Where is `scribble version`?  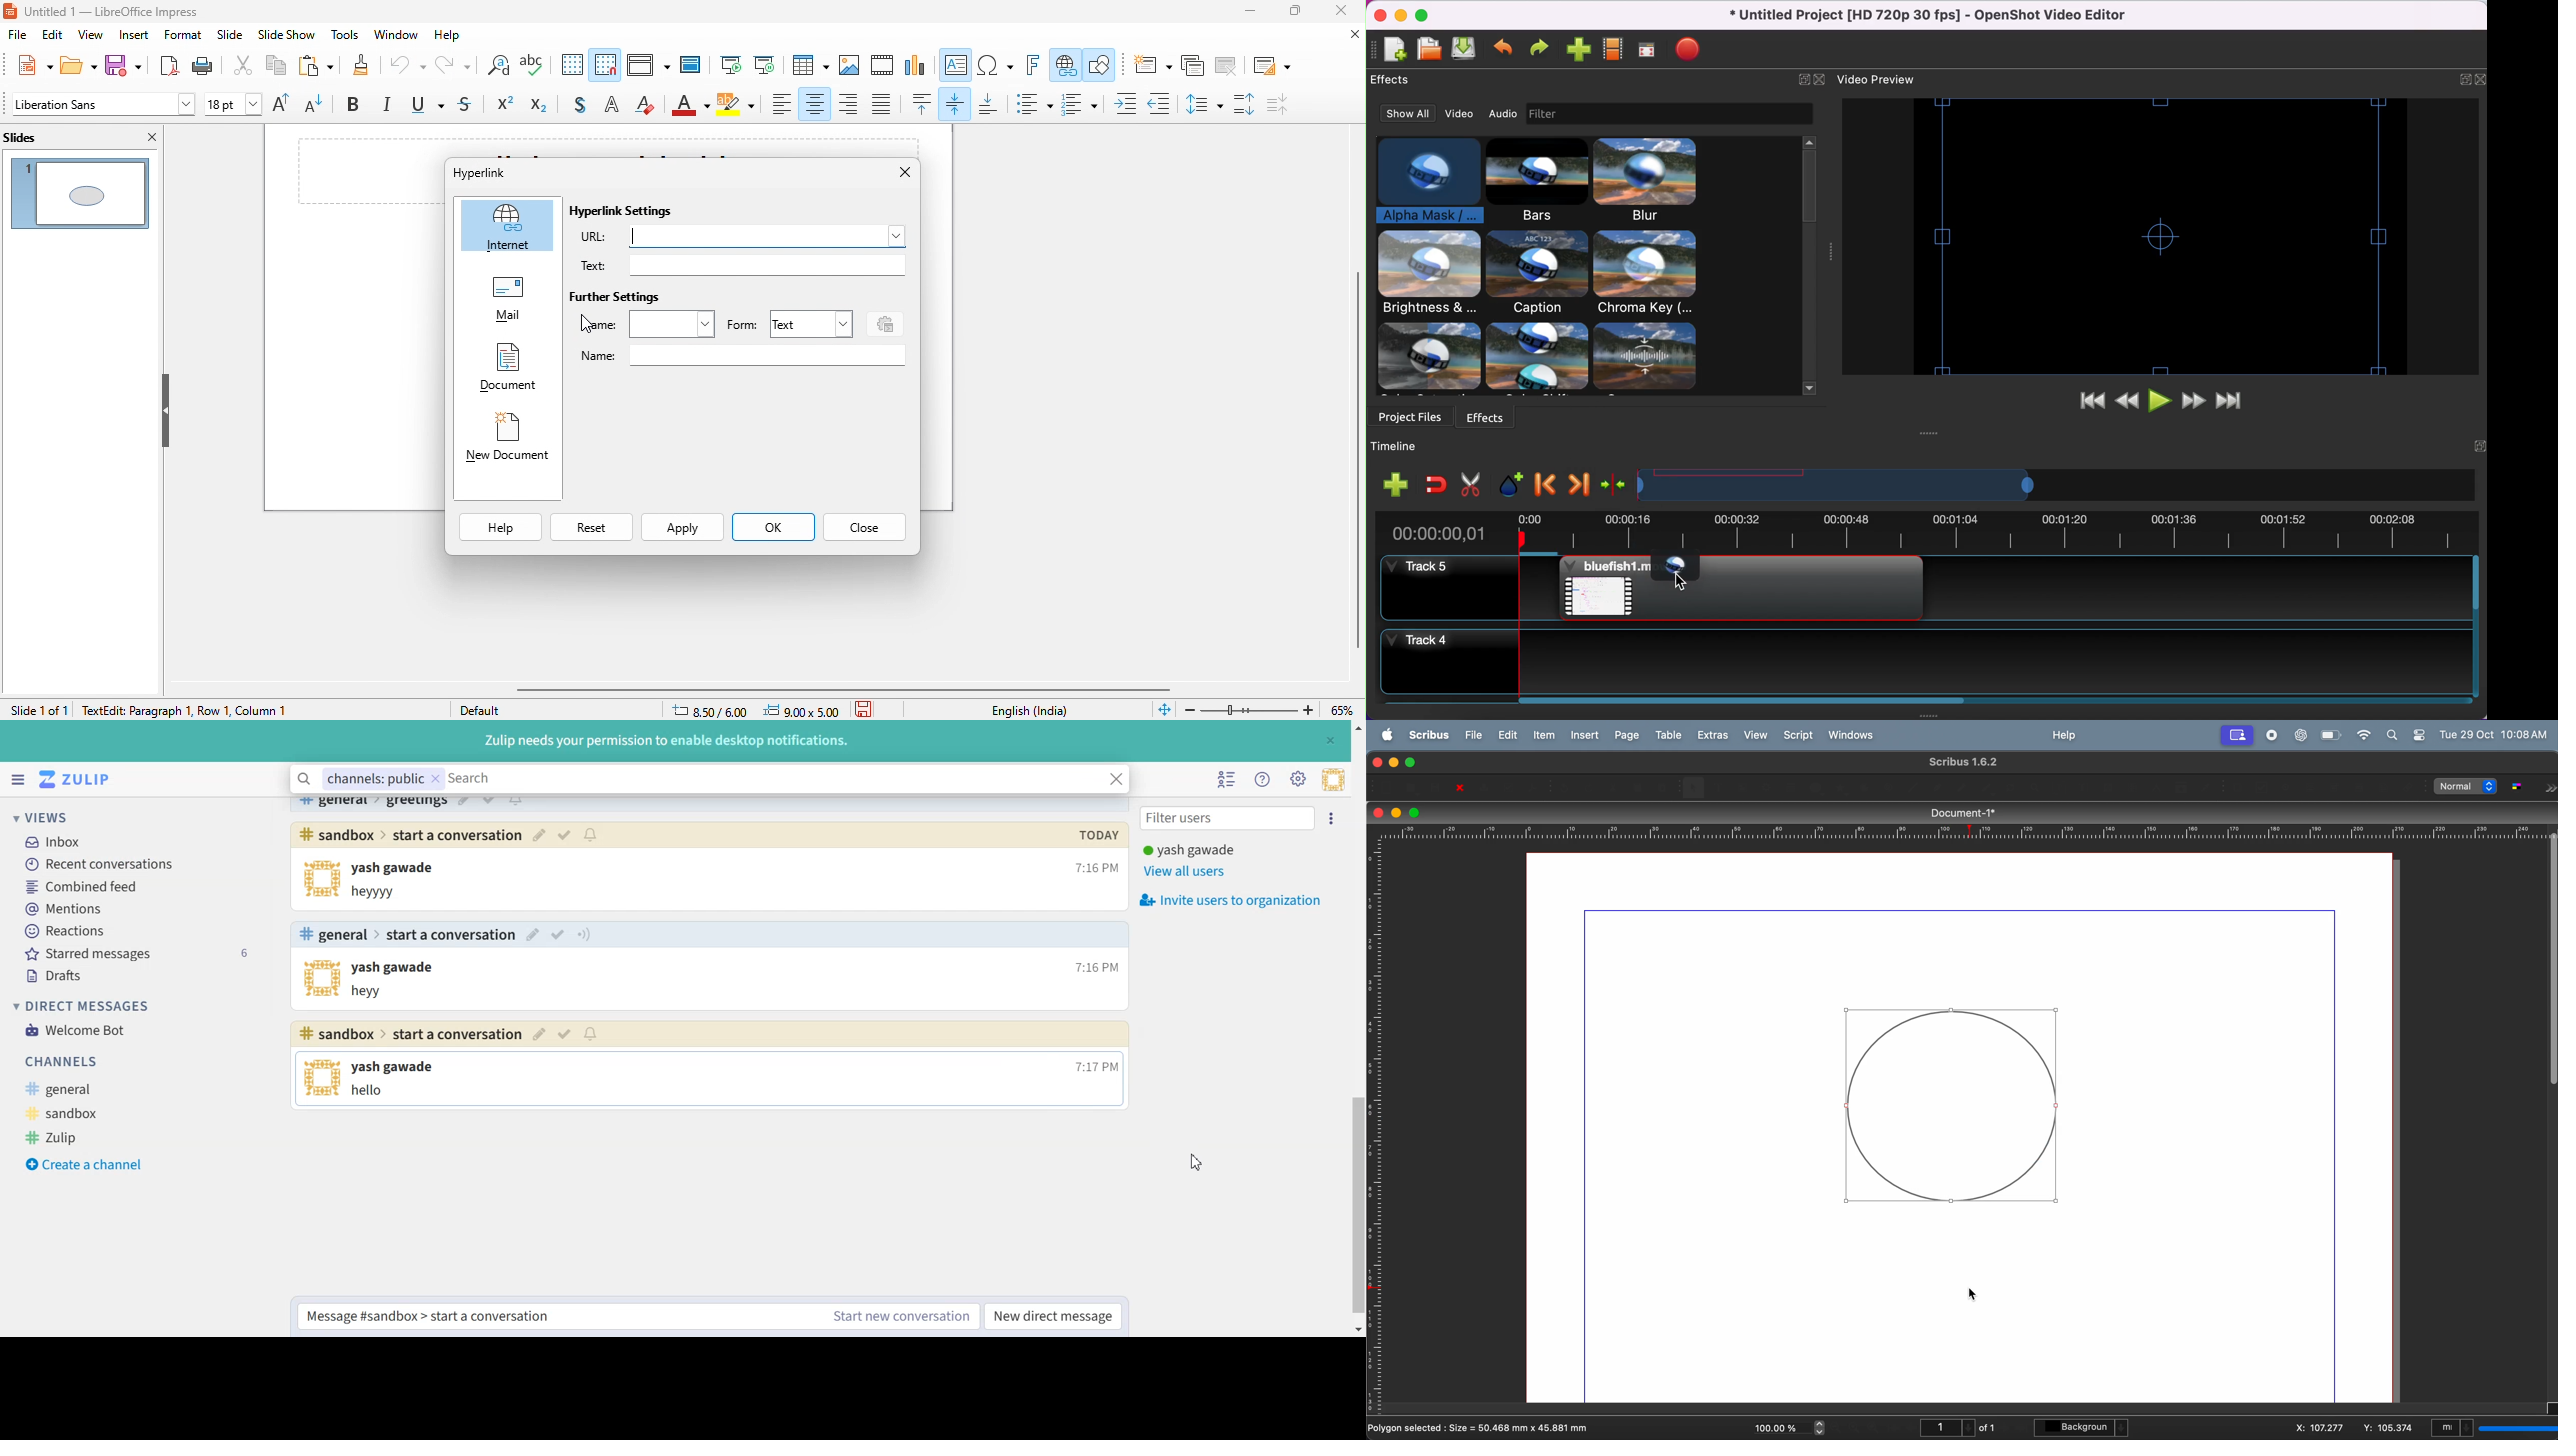
scribble version is located at coordinates (1962, 762).